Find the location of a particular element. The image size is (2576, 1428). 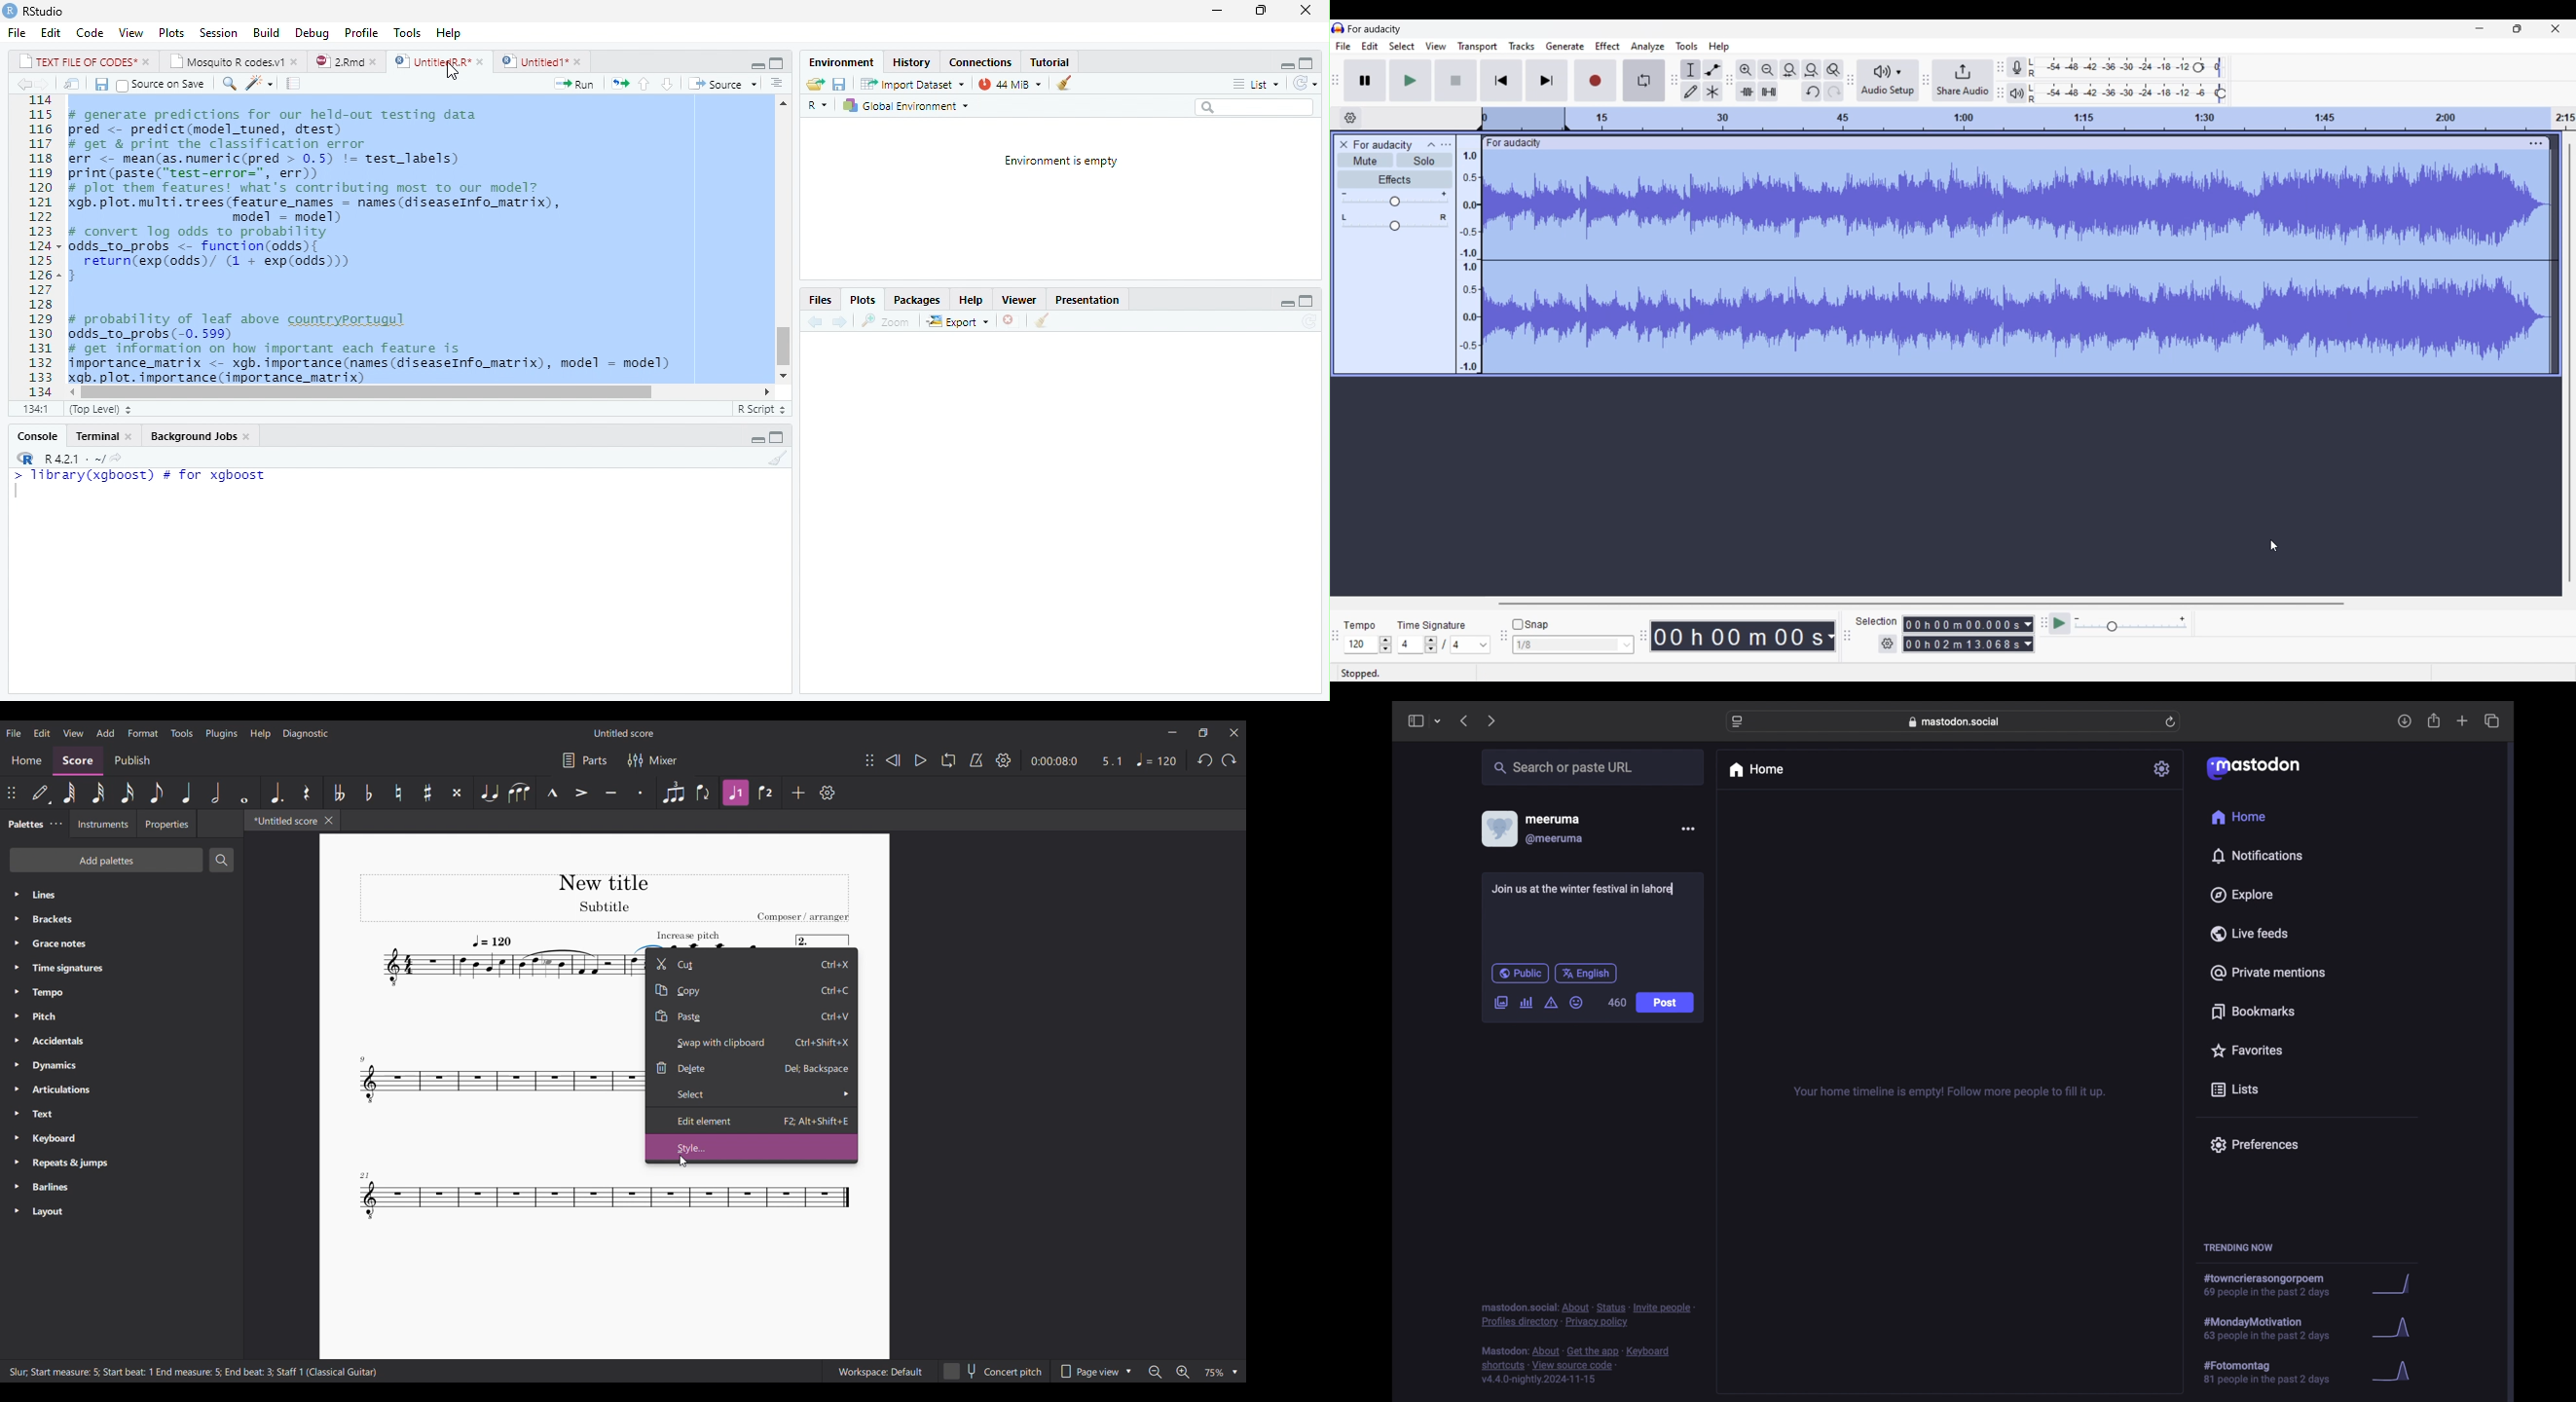

download is located at coordinates (2405, 722).